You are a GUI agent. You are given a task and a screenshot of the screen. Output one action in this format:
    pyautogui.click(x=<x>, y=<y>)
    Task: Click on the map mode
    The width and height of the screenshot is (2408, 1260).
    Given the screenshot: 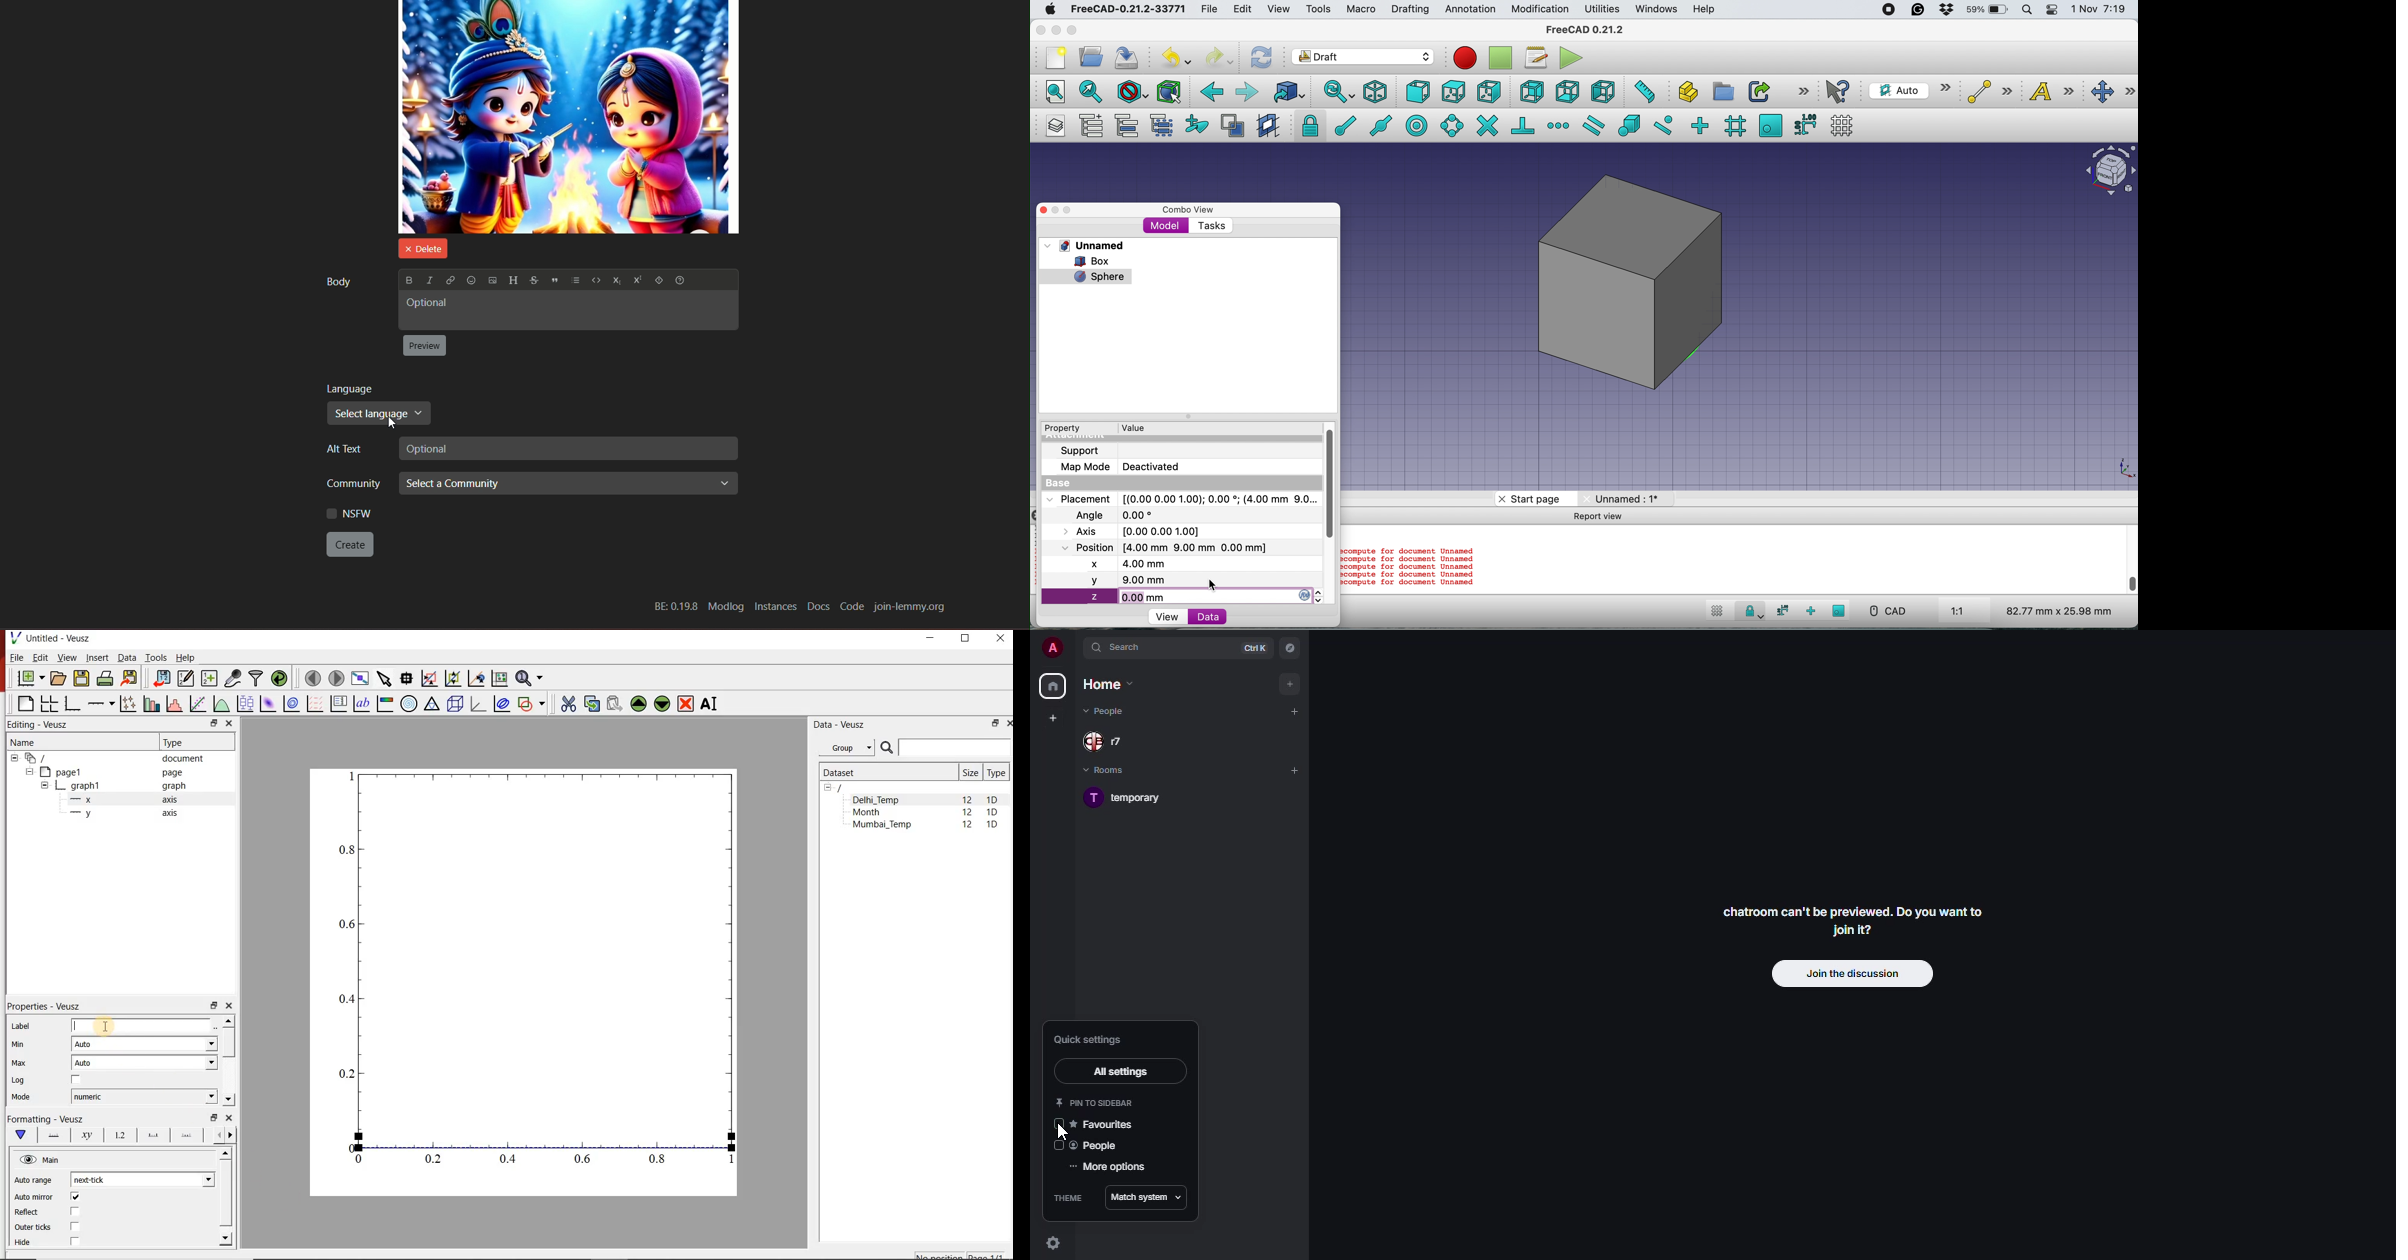 What is the action you would take?
    pyautogui.click(x=1125, y=466)
    